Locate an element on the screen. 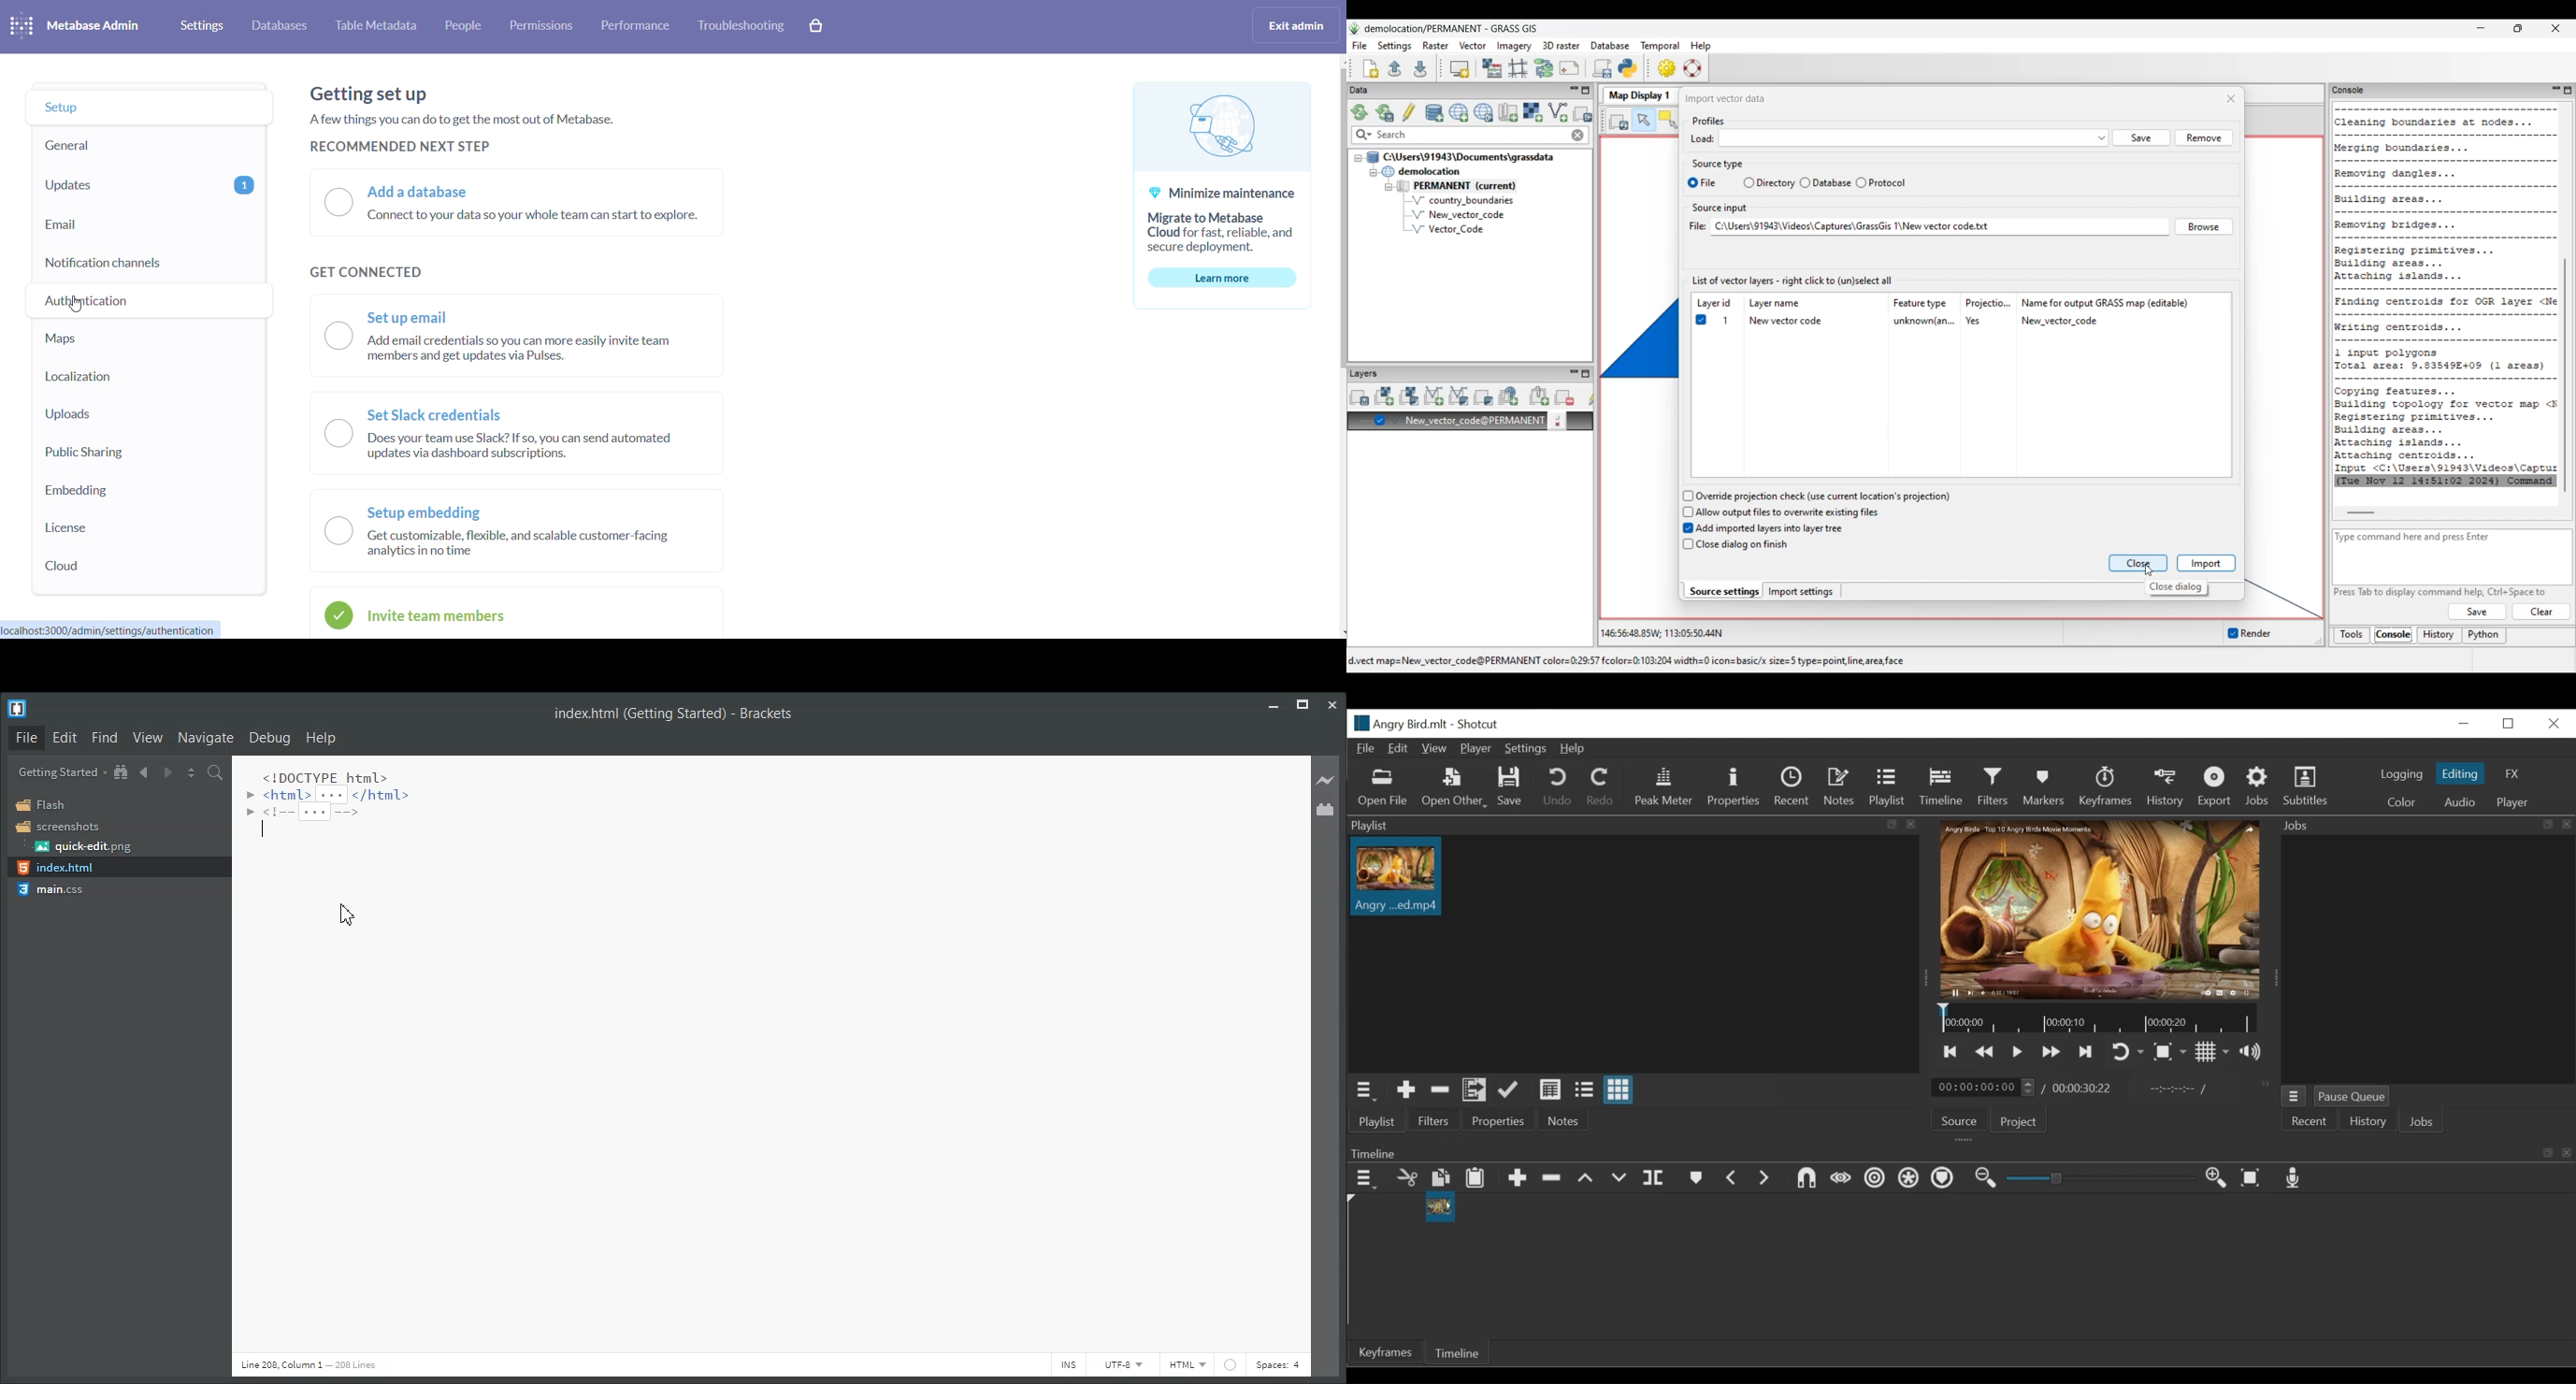 This screenshot has width=2576, height=1400. View is located at coordinates (1434, 748).